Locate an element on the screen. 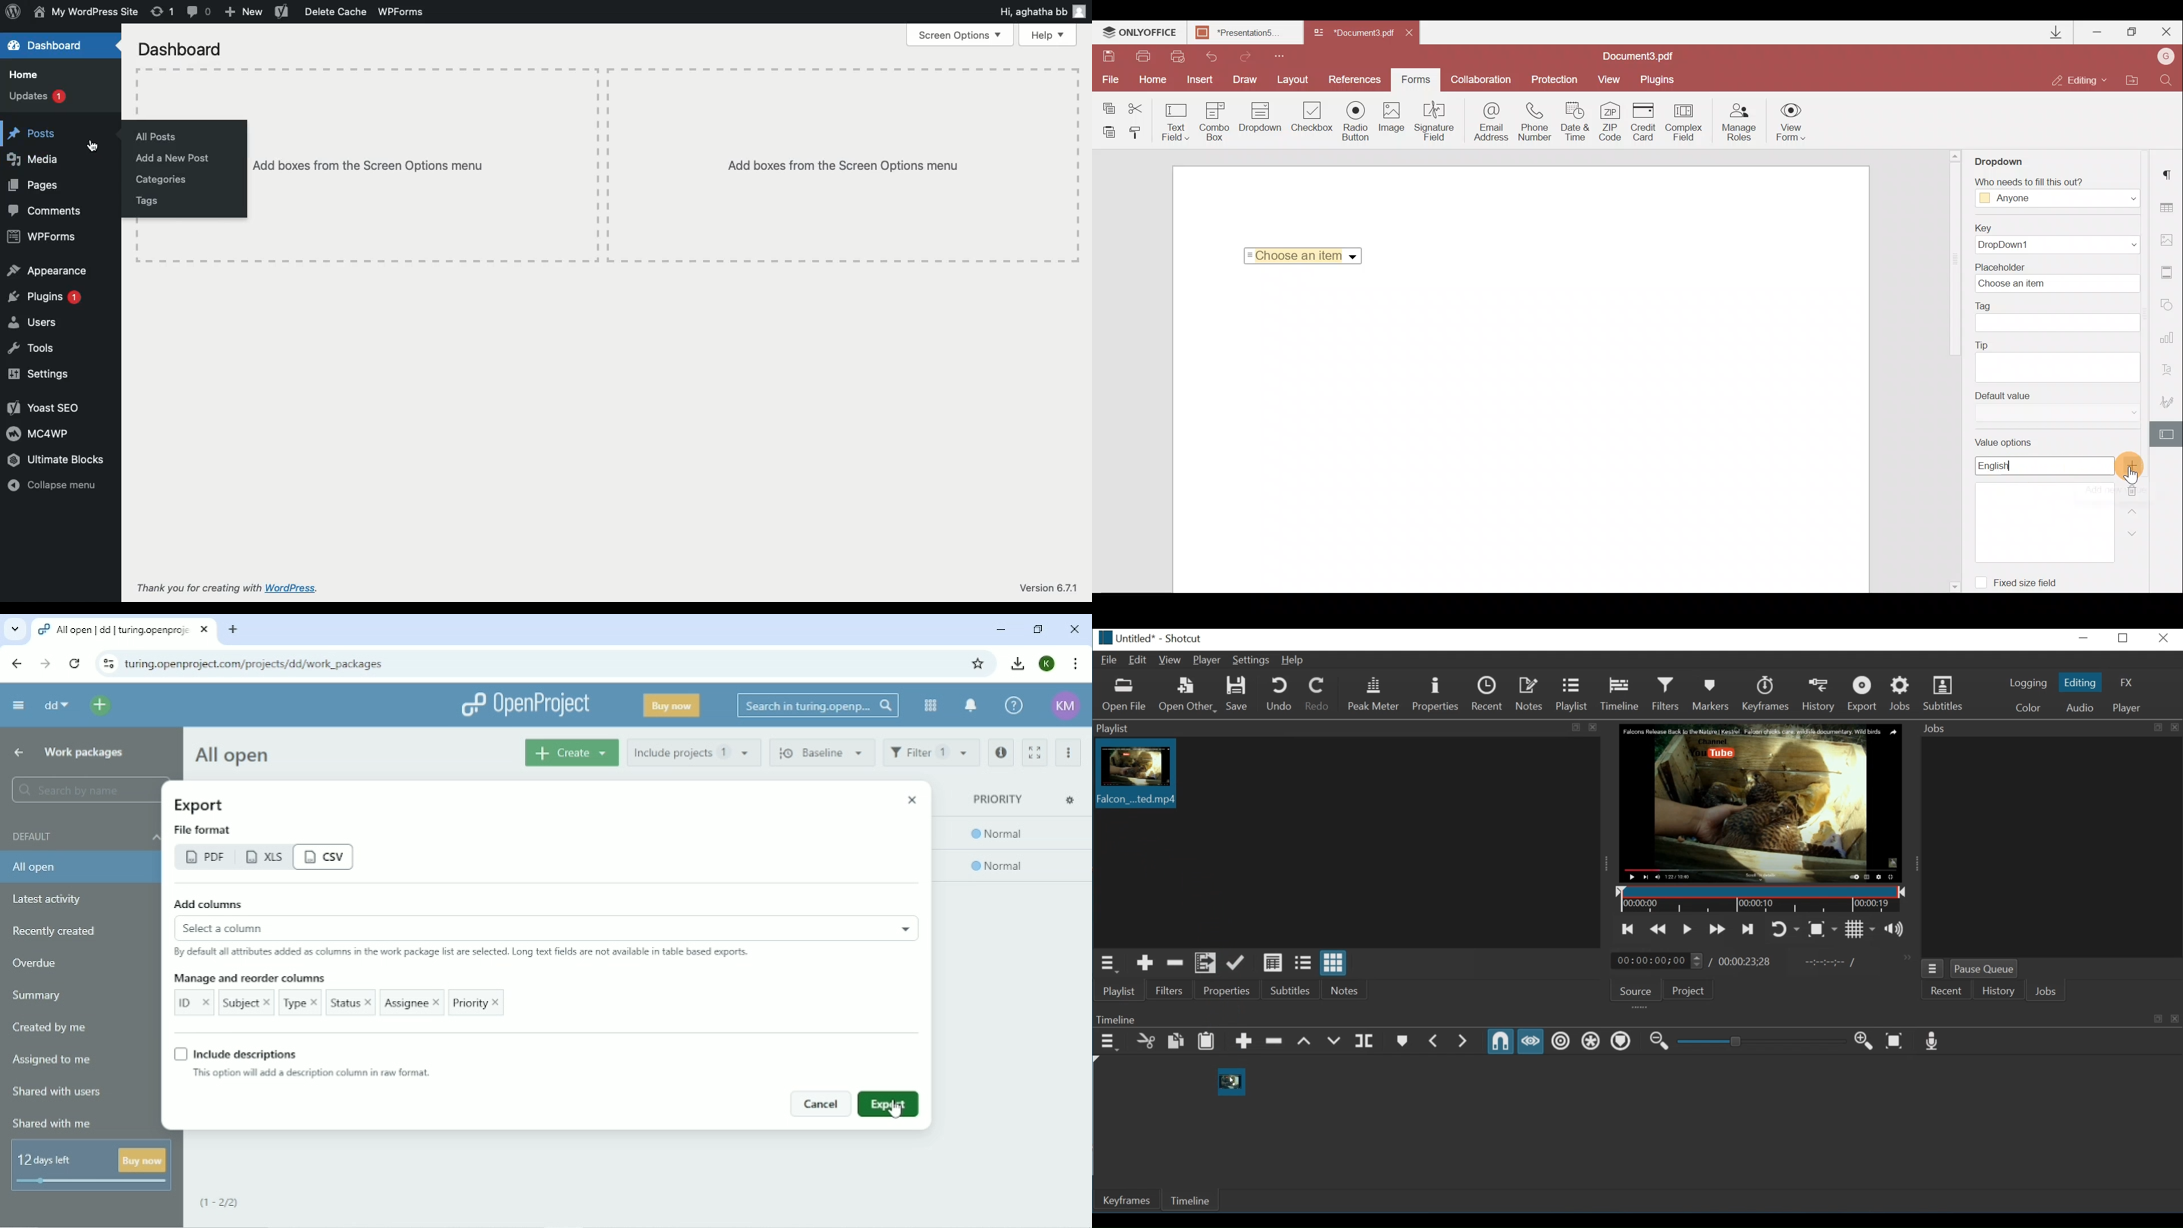 This screenshot has width=2184, height=1232. Source is located at coordinates (1637, 991).